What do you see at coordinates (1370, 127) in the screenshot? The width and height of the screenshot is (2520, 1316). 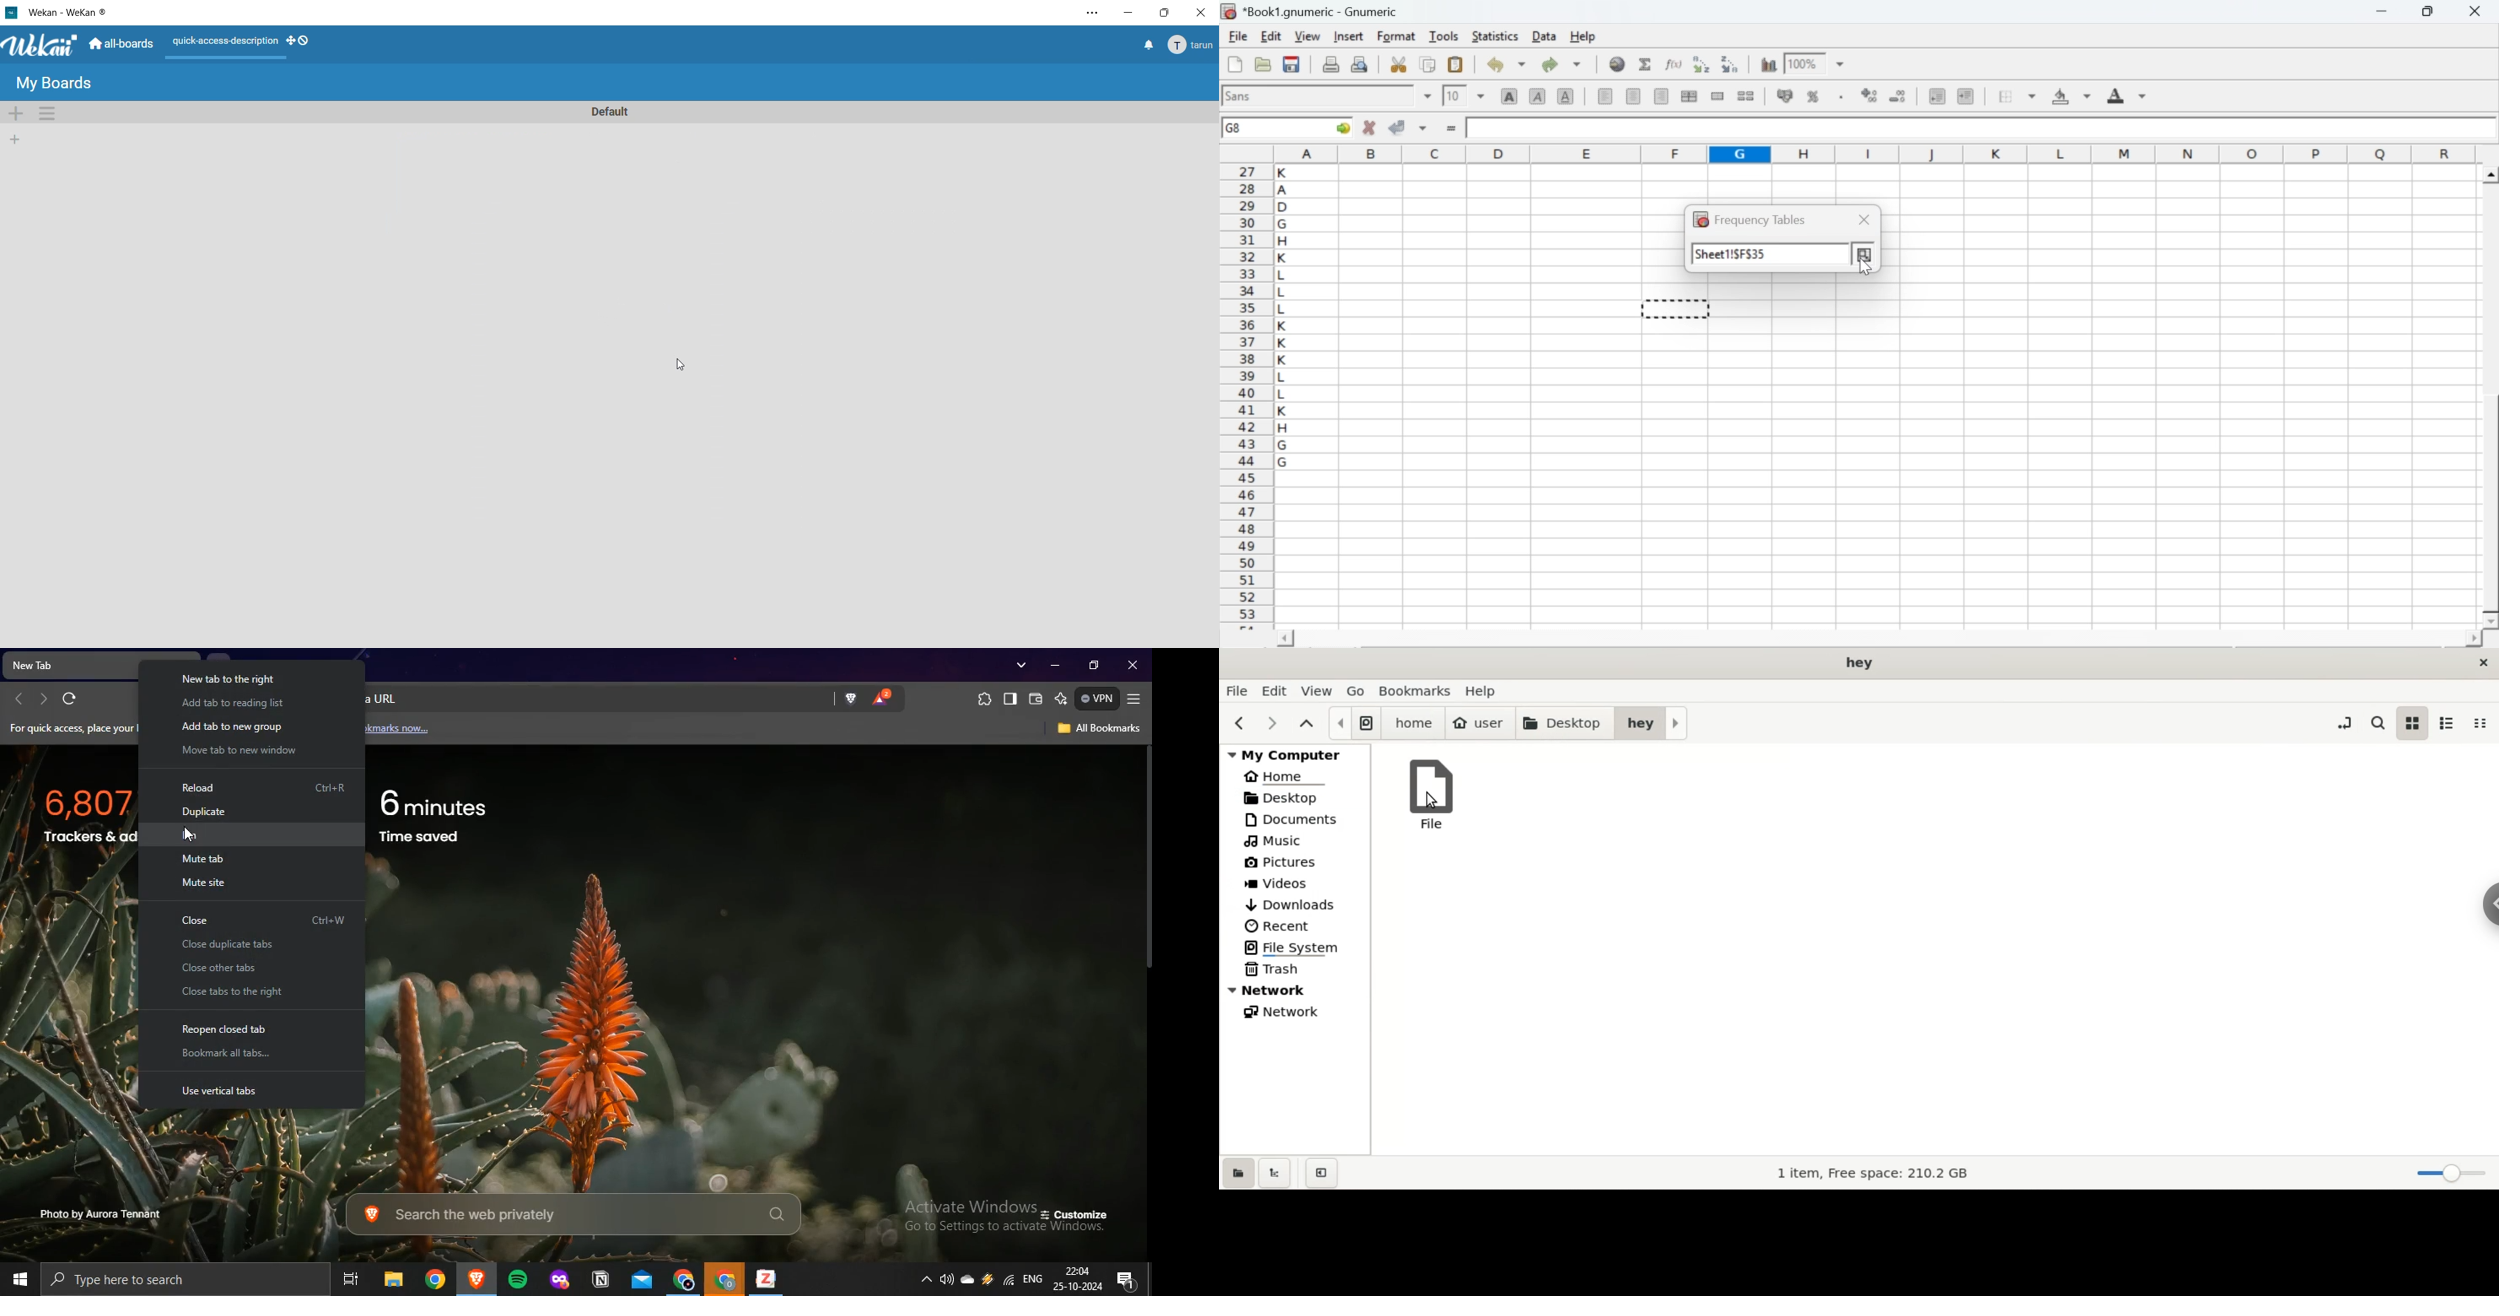 I see `cancel changes` at bounding box center [1370, 127].